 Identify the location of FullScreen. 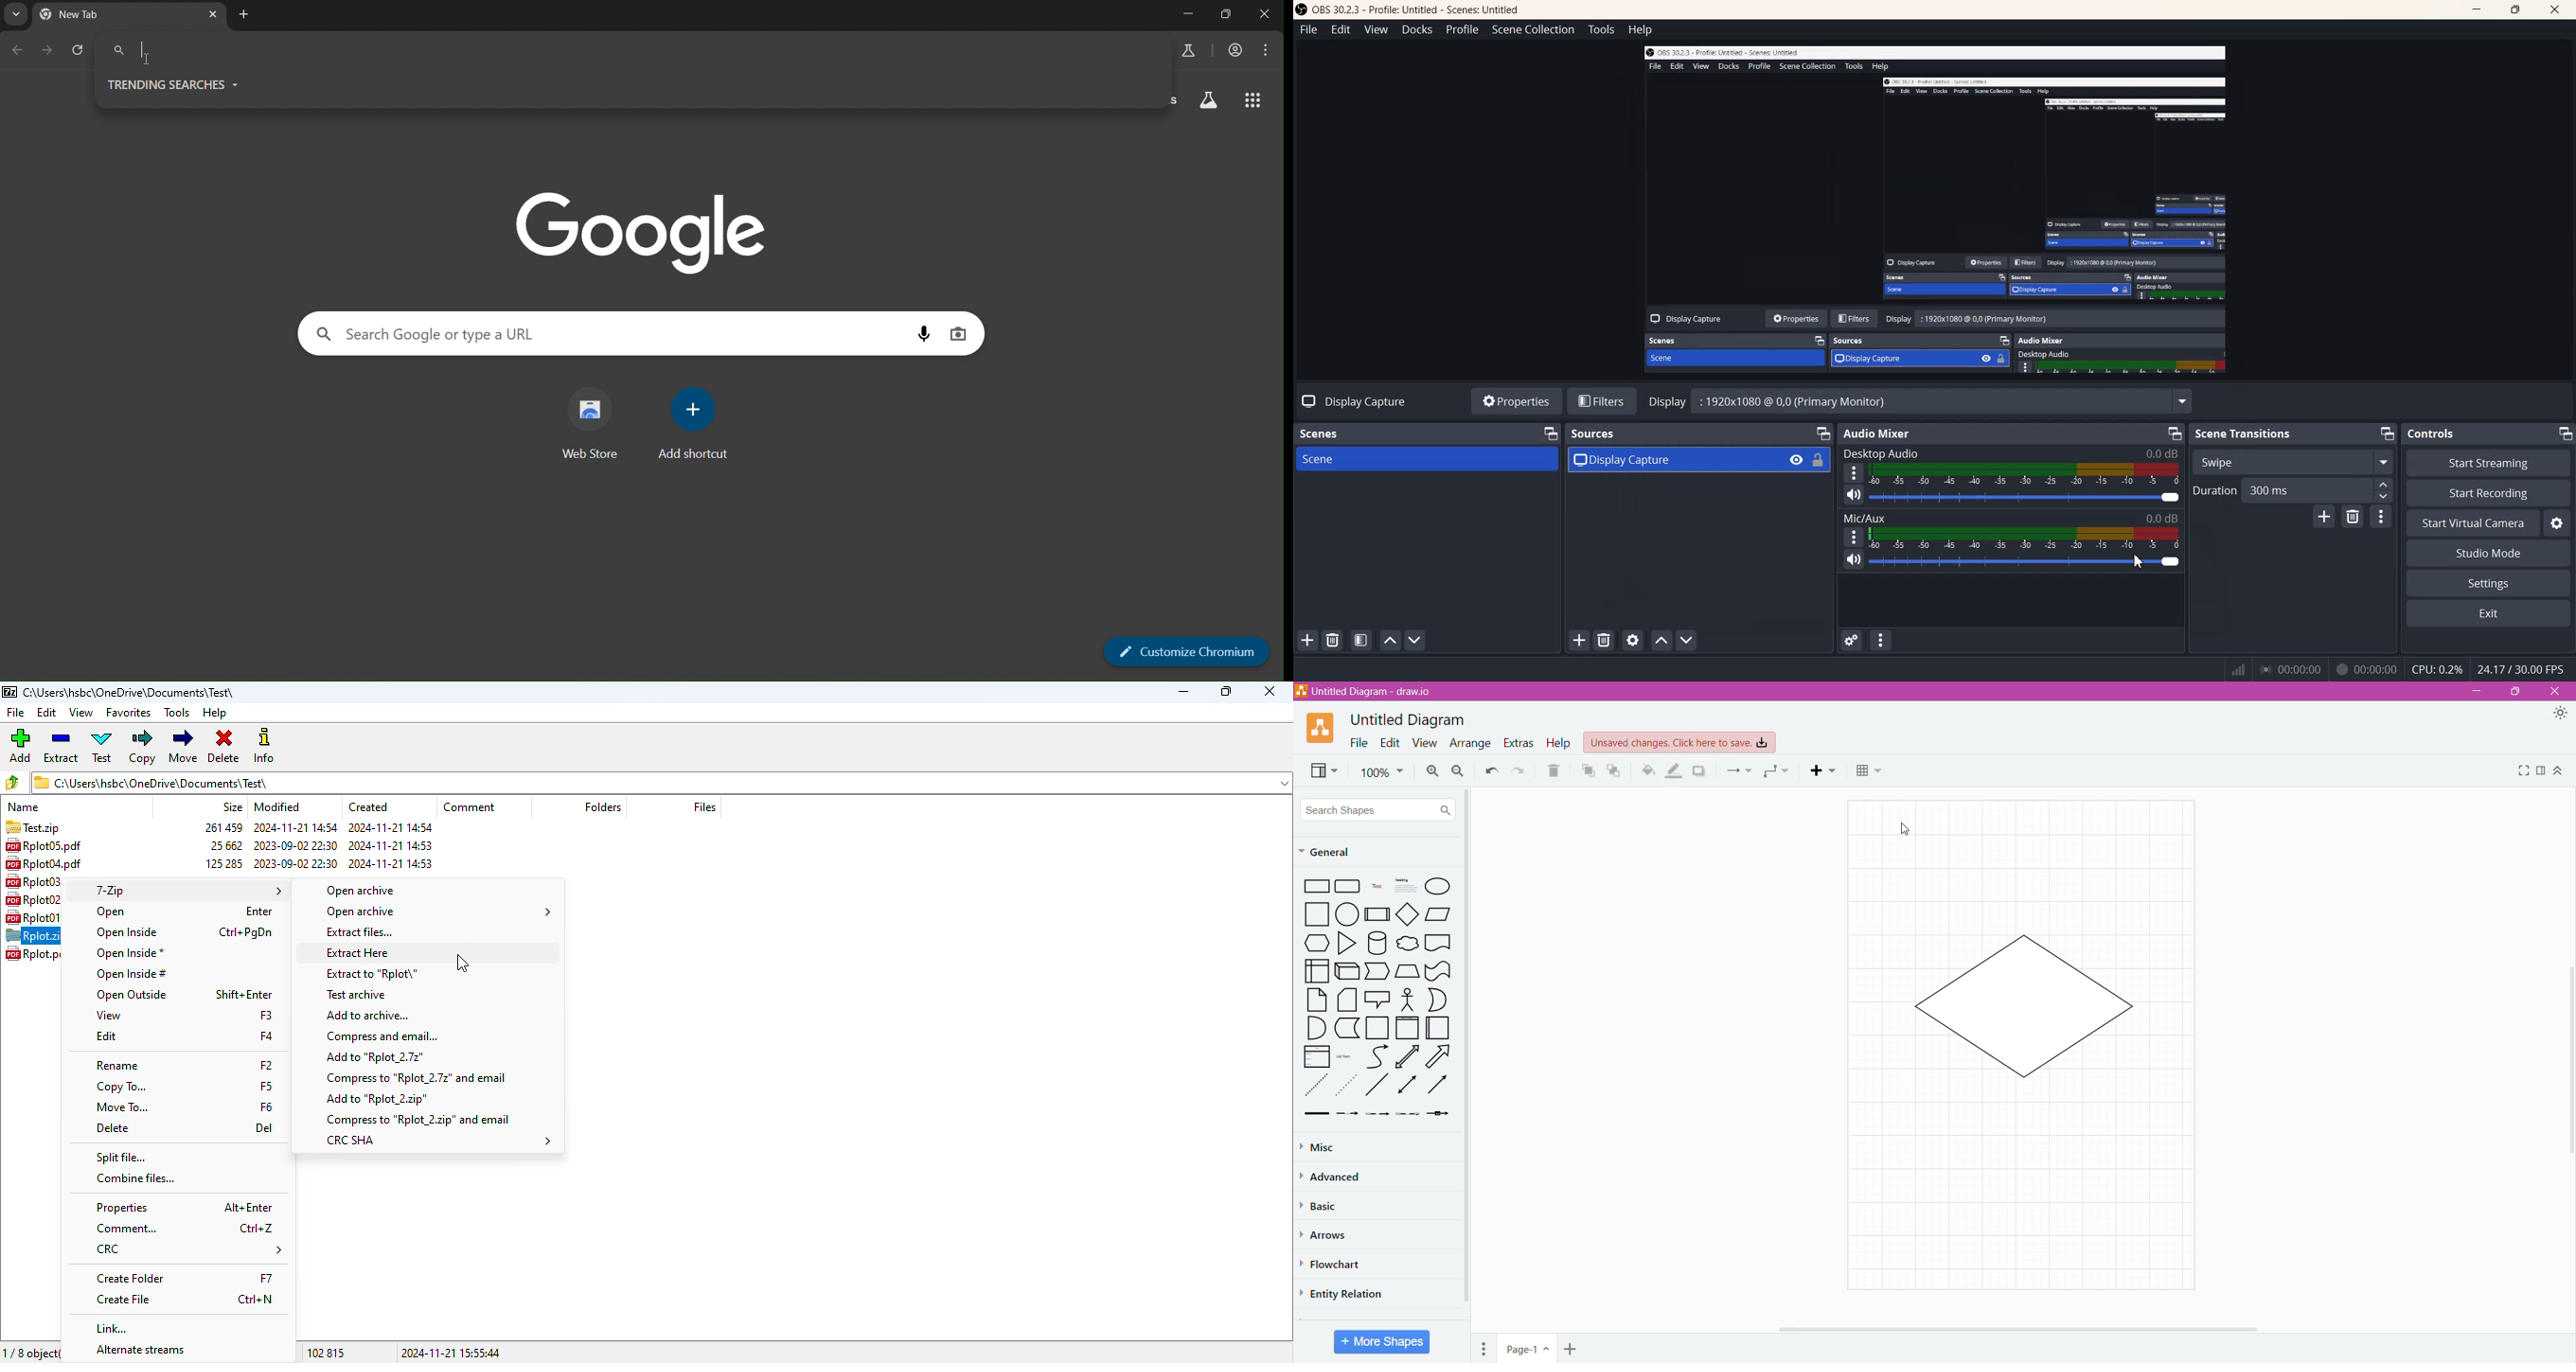
(2521, 770).